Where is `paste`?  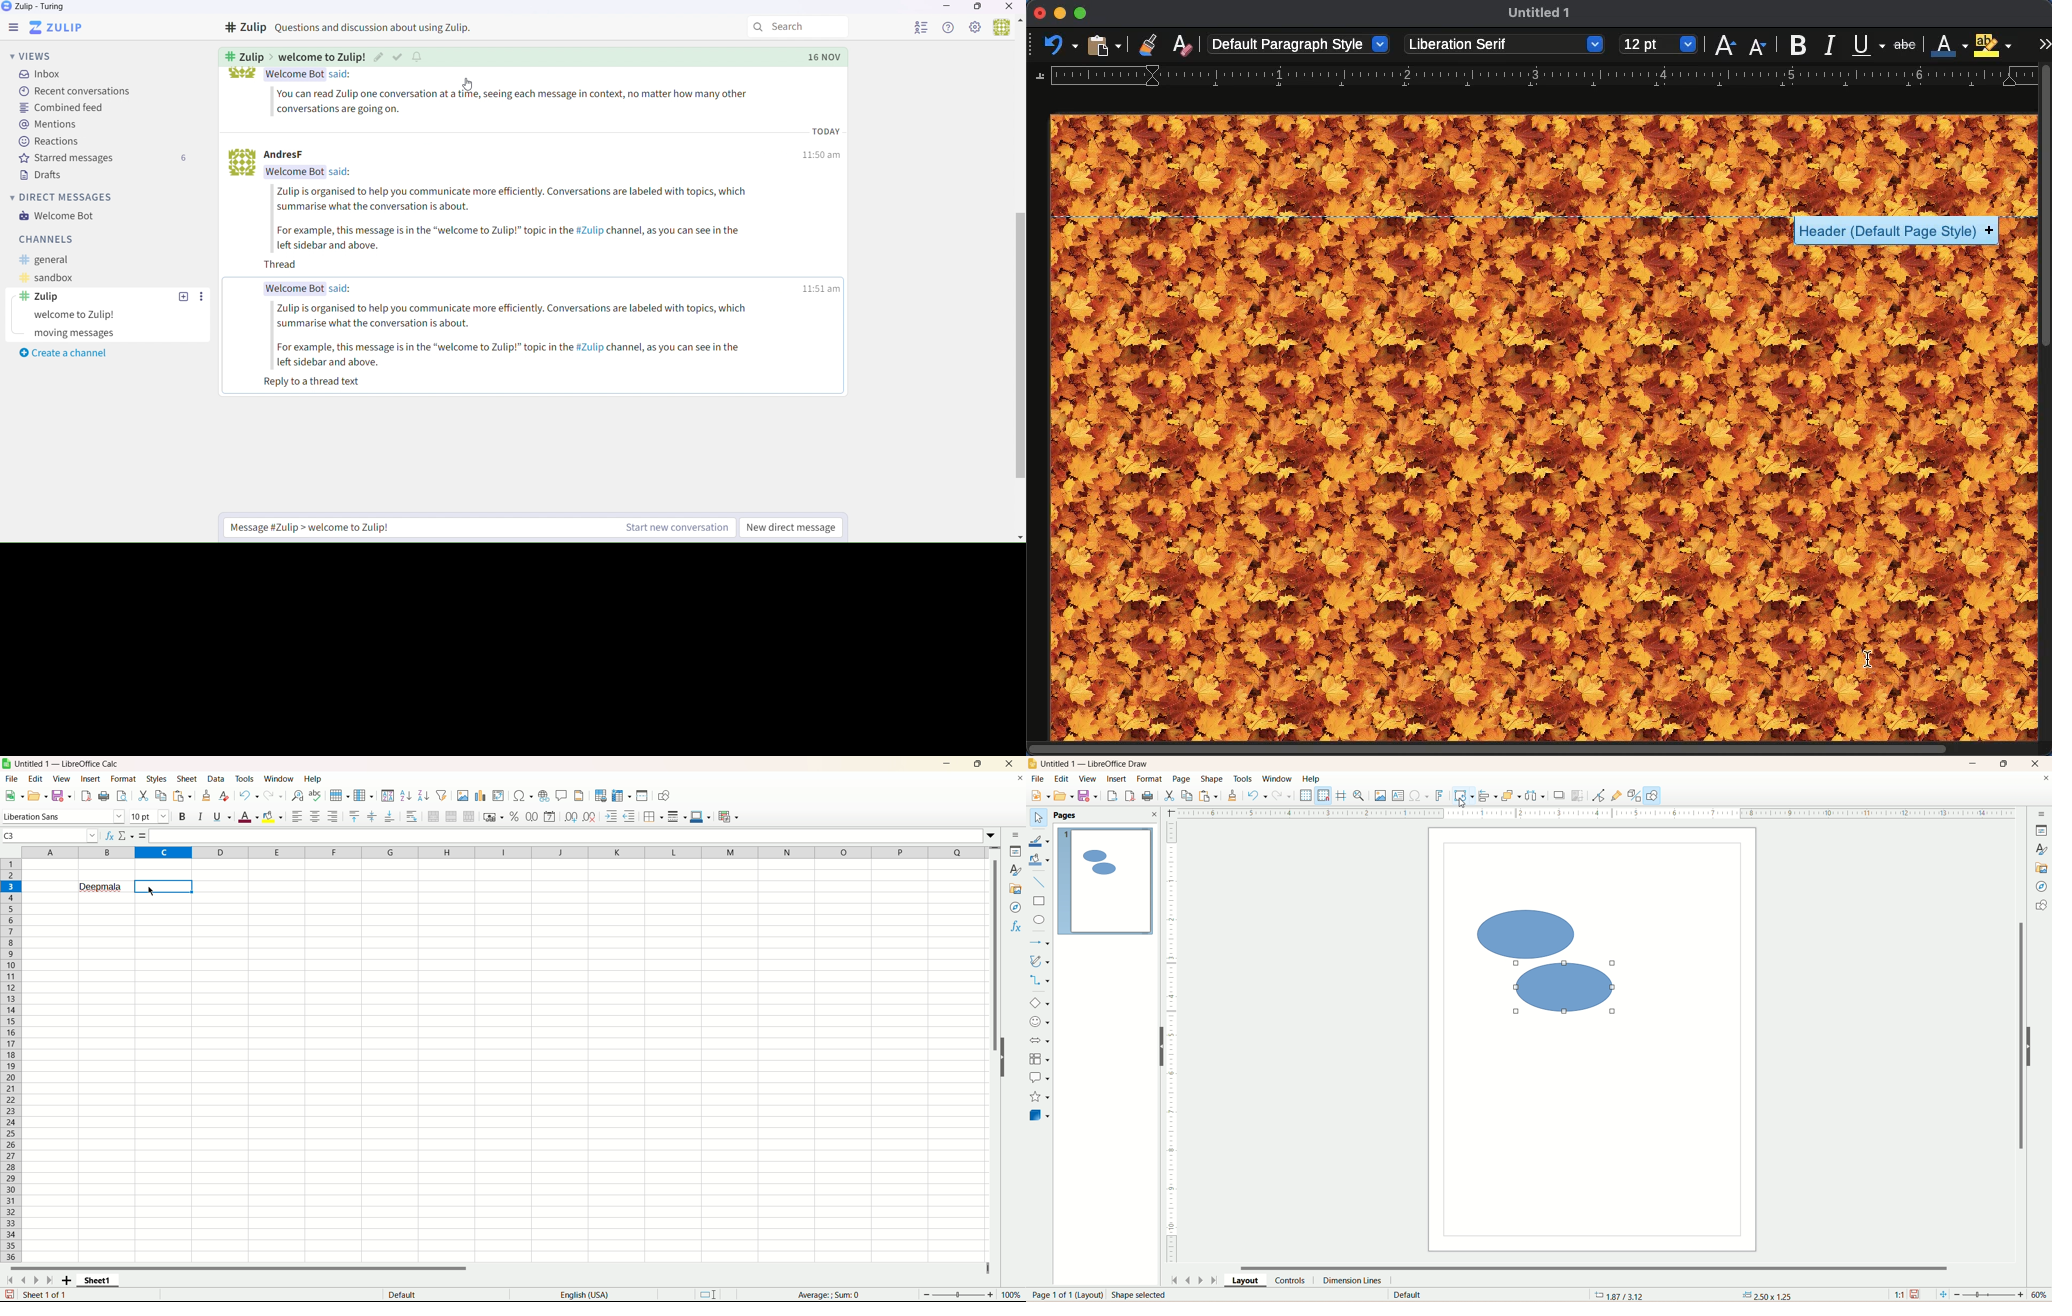
paste is located at coordinates (1104, 44).